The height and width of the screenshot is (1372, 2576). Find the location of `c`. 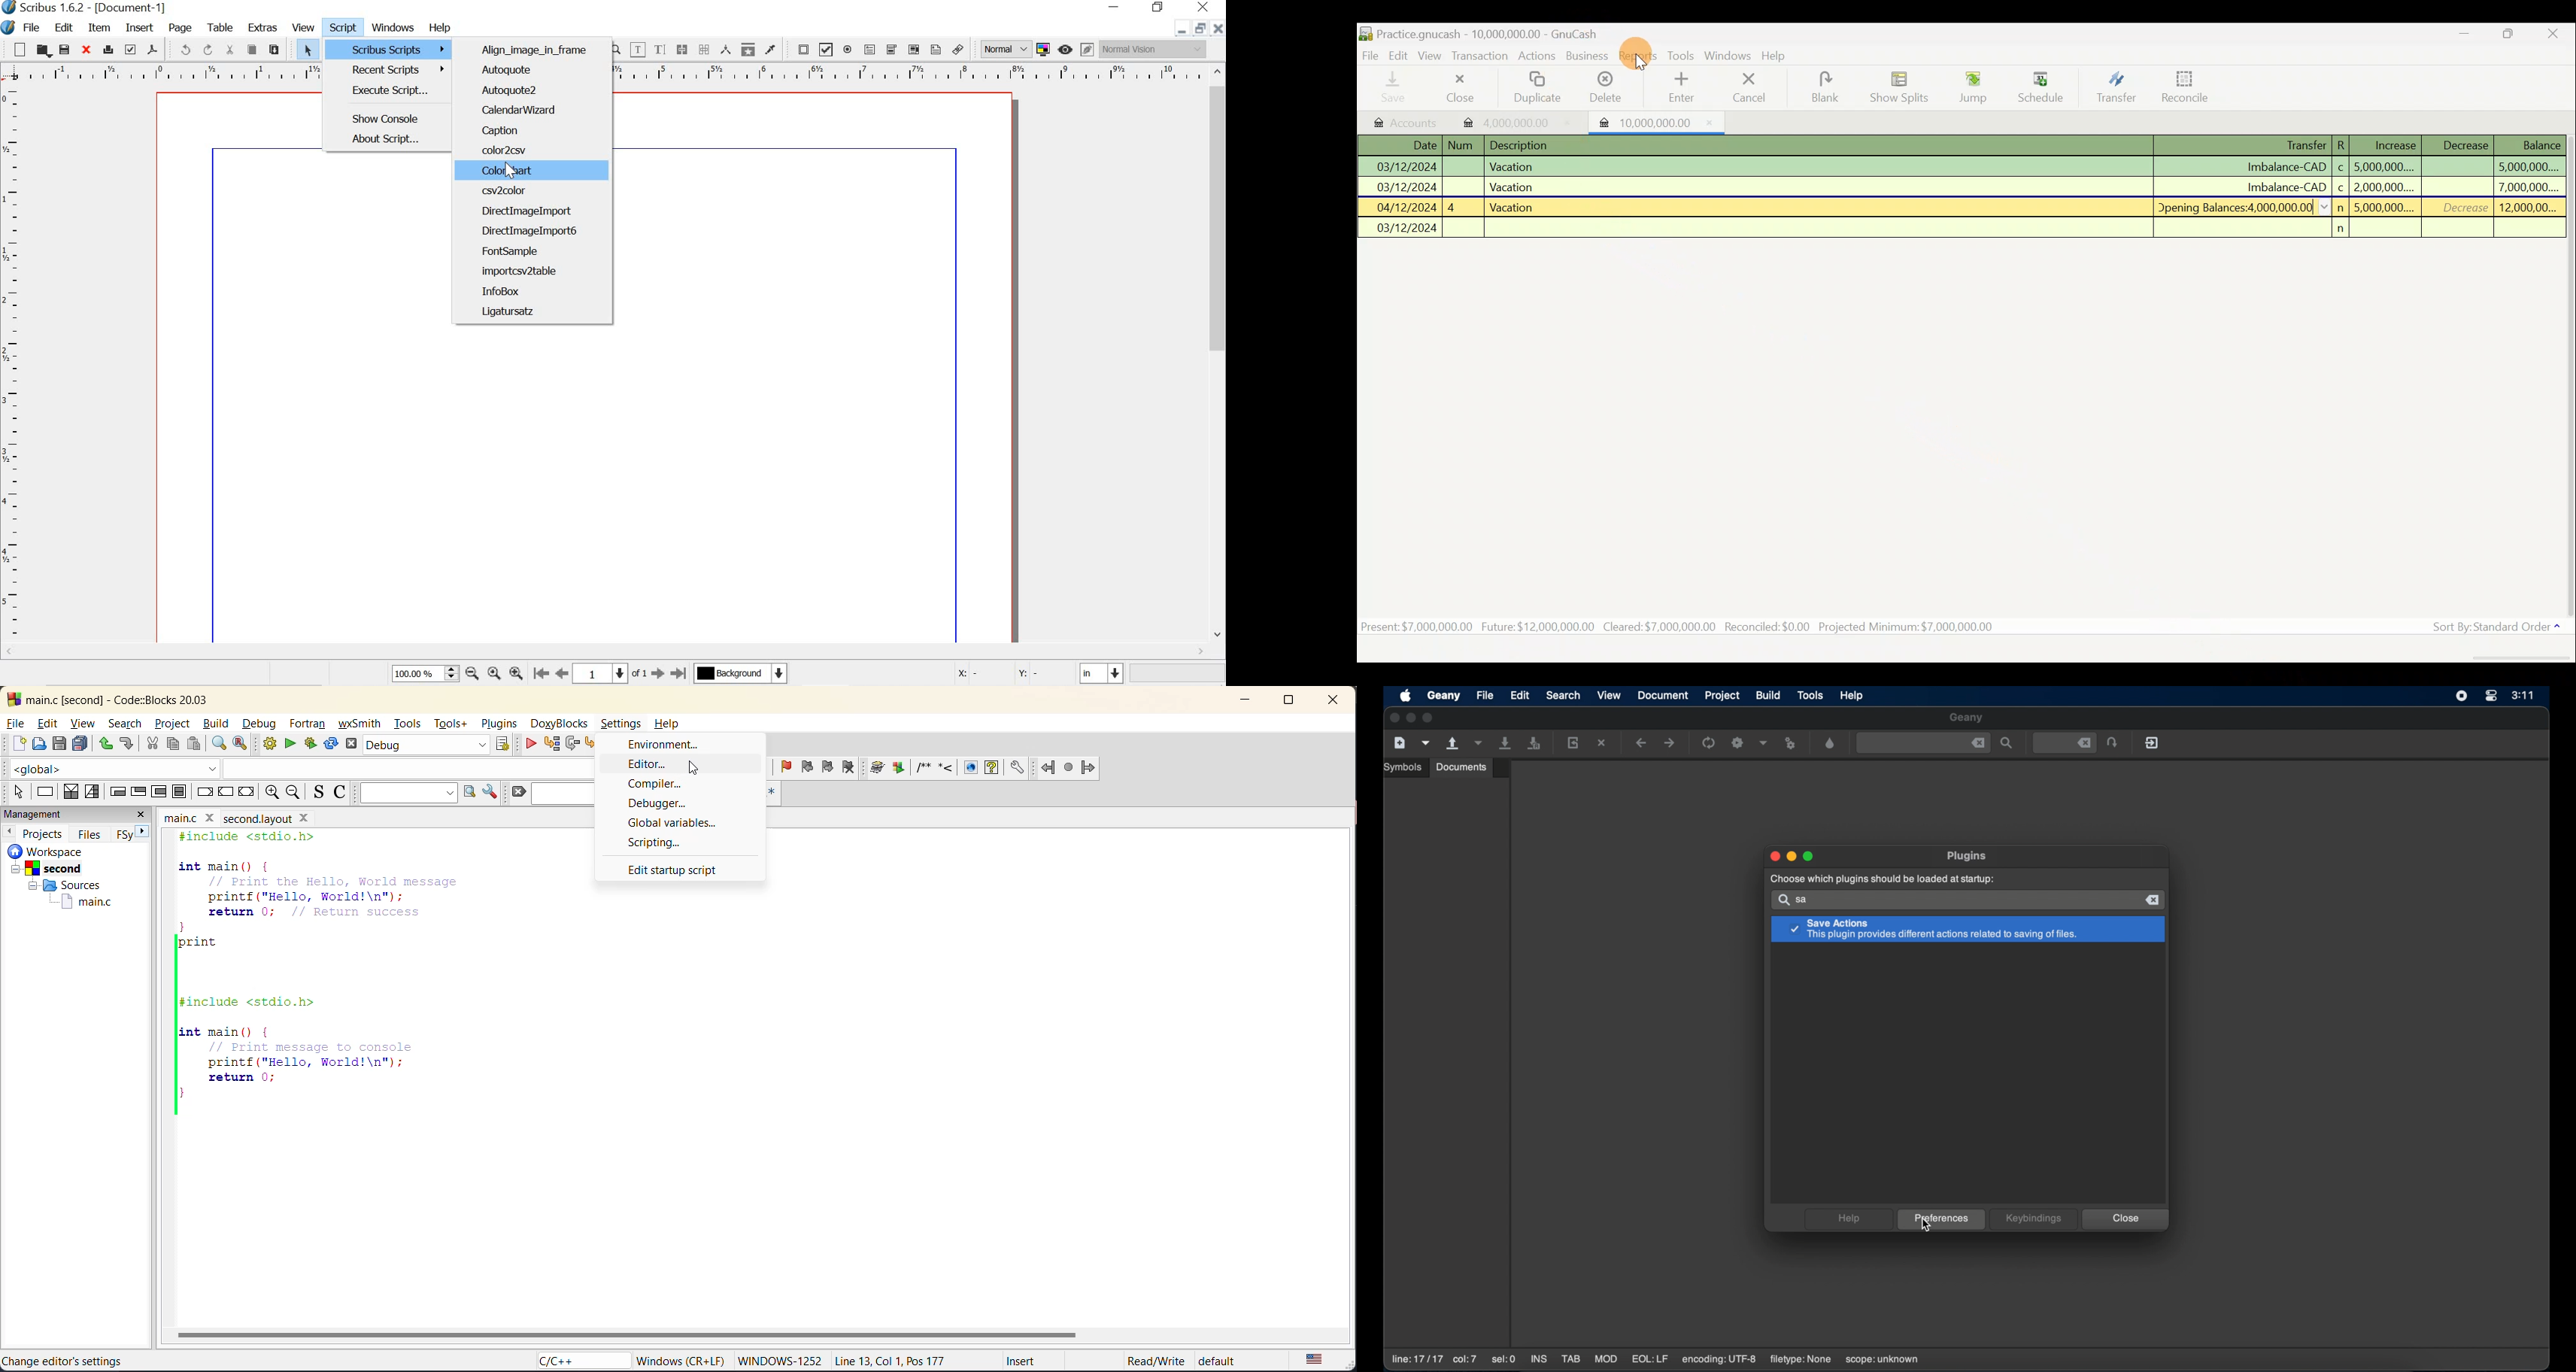

c is located at coordinates (2341, 168).